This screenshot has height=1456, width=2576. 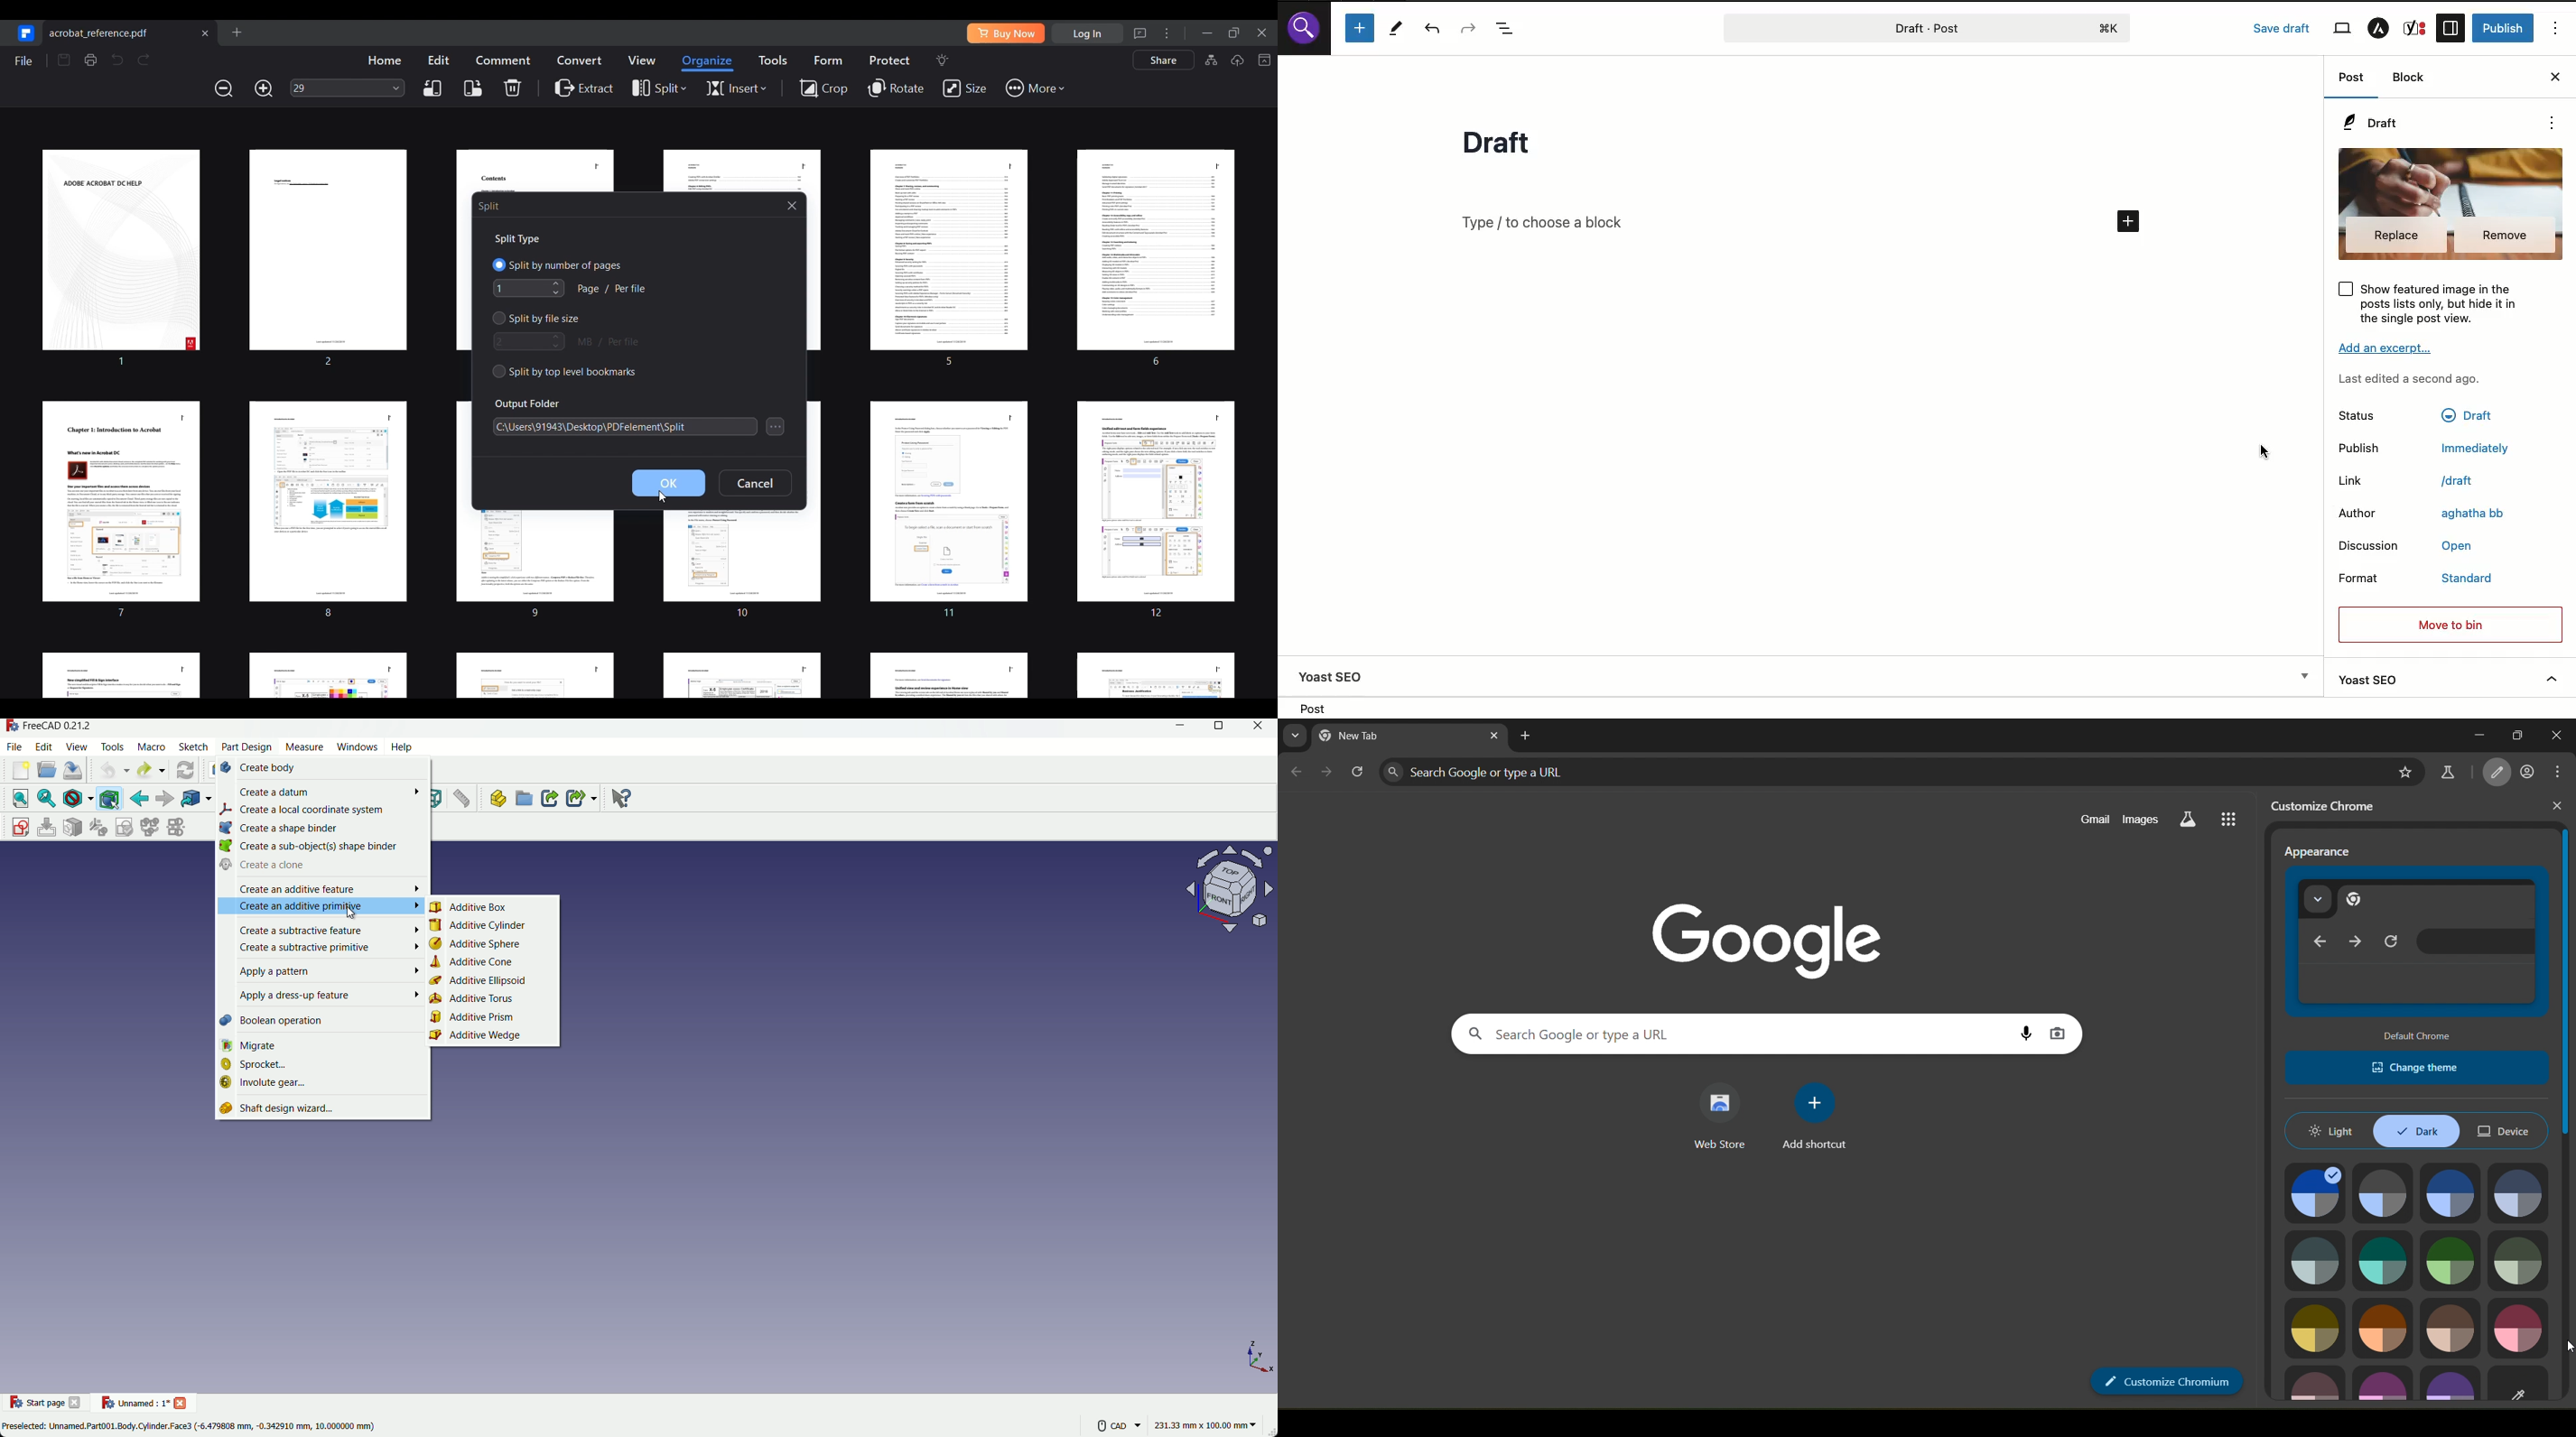 I want to click on remove, so click(x=2506, y=235).